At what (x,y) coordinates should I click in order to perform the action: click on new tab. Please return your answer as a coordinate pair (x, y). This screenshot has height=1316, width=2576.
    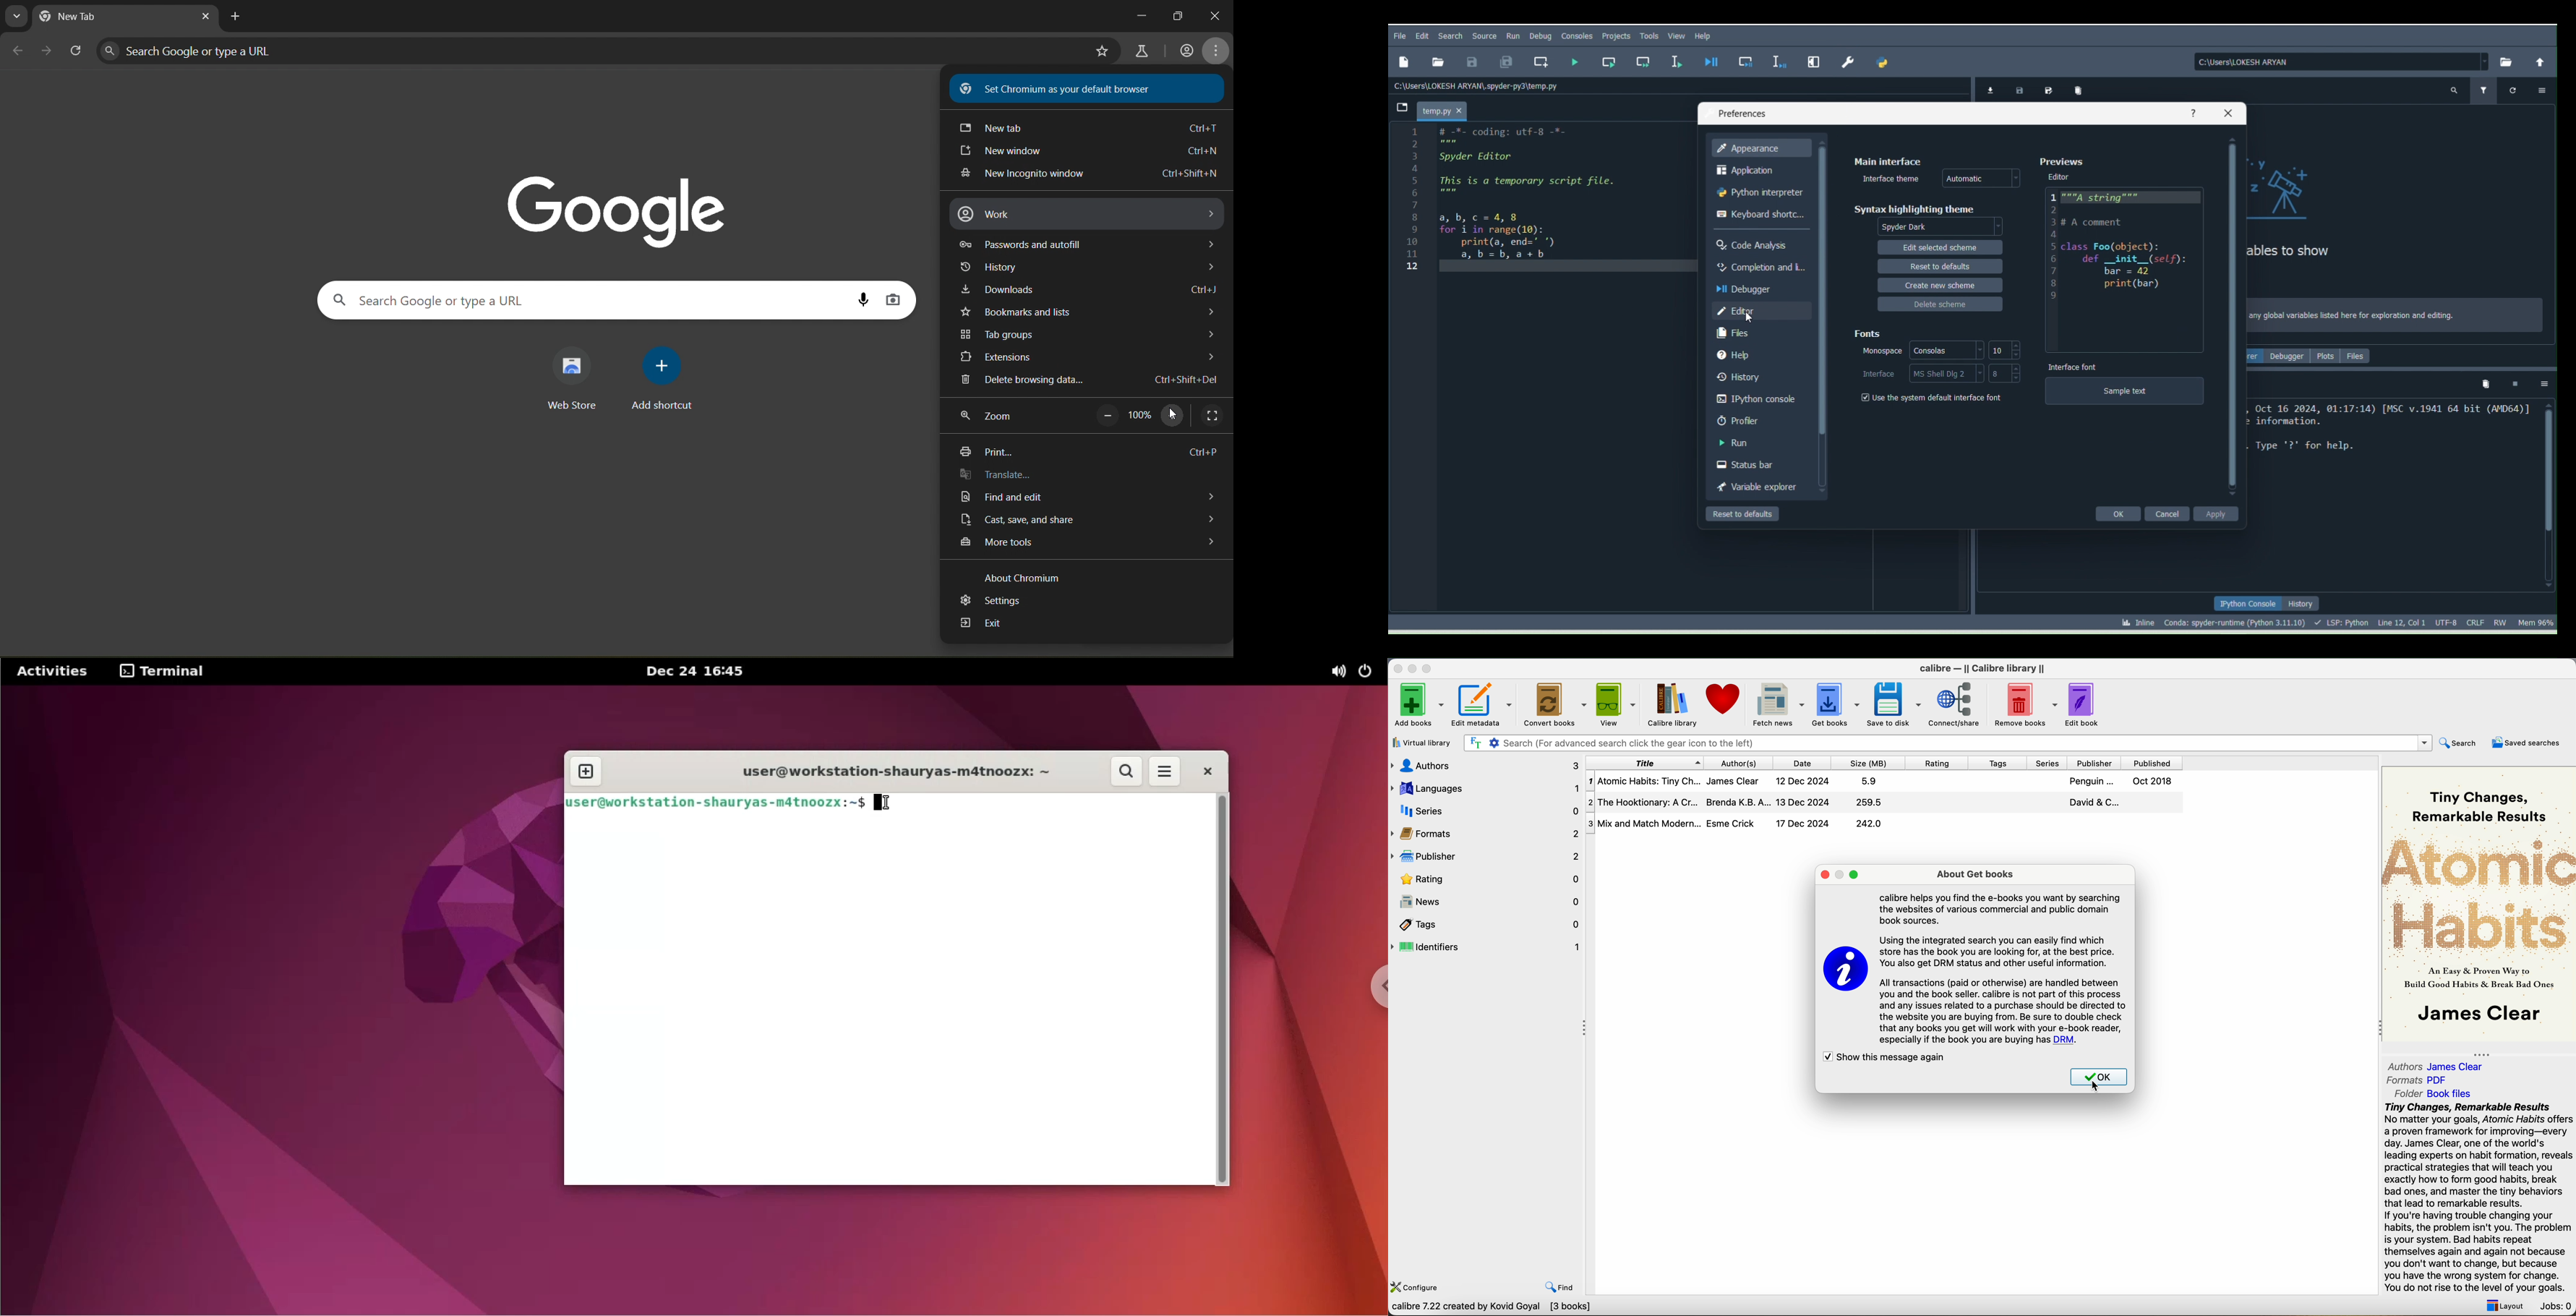
    Looking at the image, I should click on (1086, 127).